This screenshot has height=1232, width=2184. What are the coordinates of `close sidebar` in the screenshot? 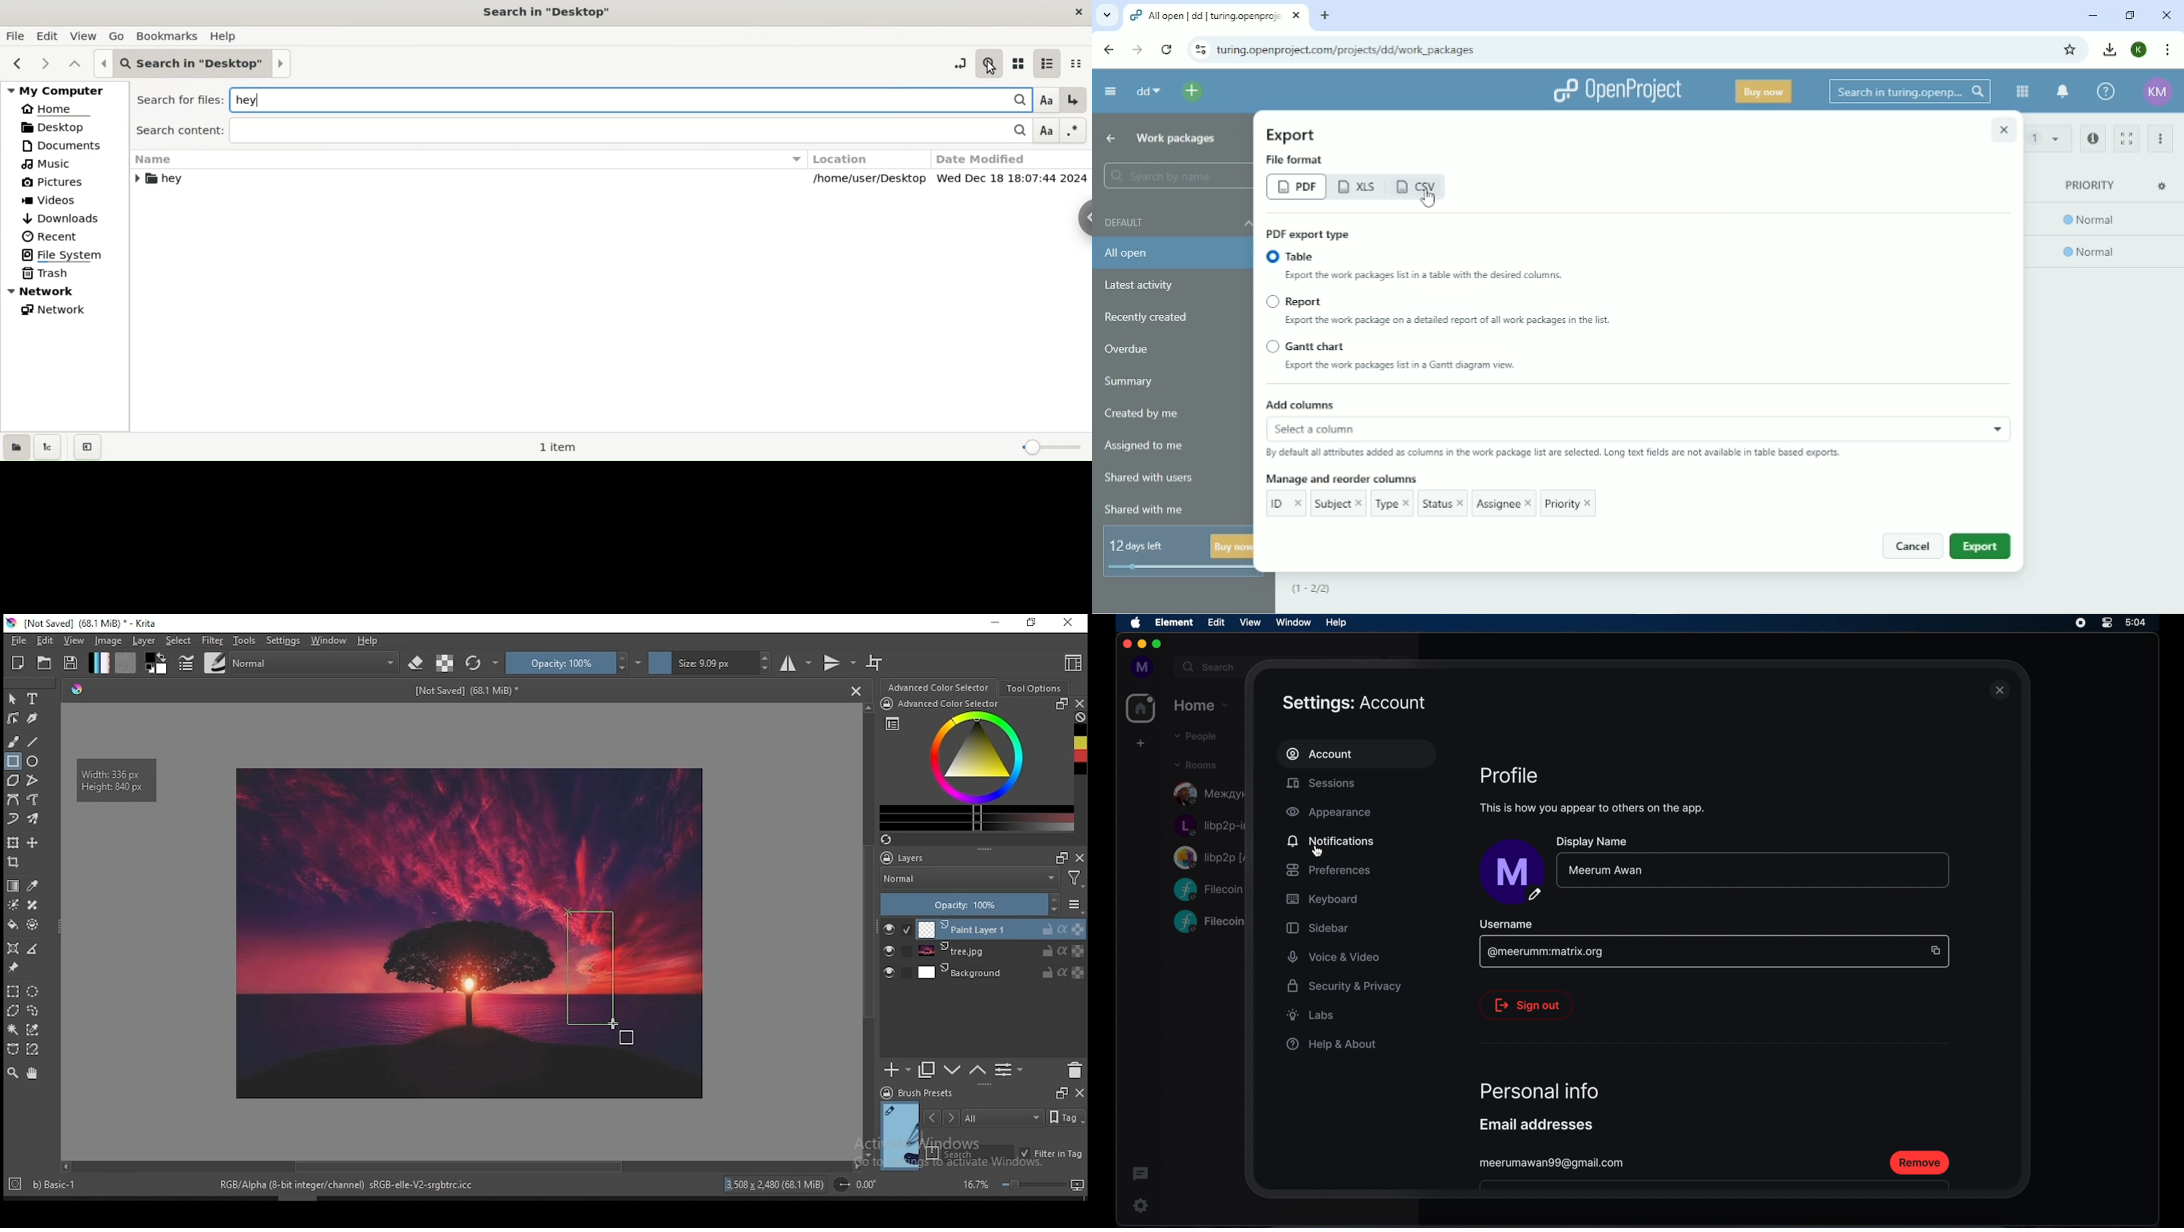 It's located at (86, 449).